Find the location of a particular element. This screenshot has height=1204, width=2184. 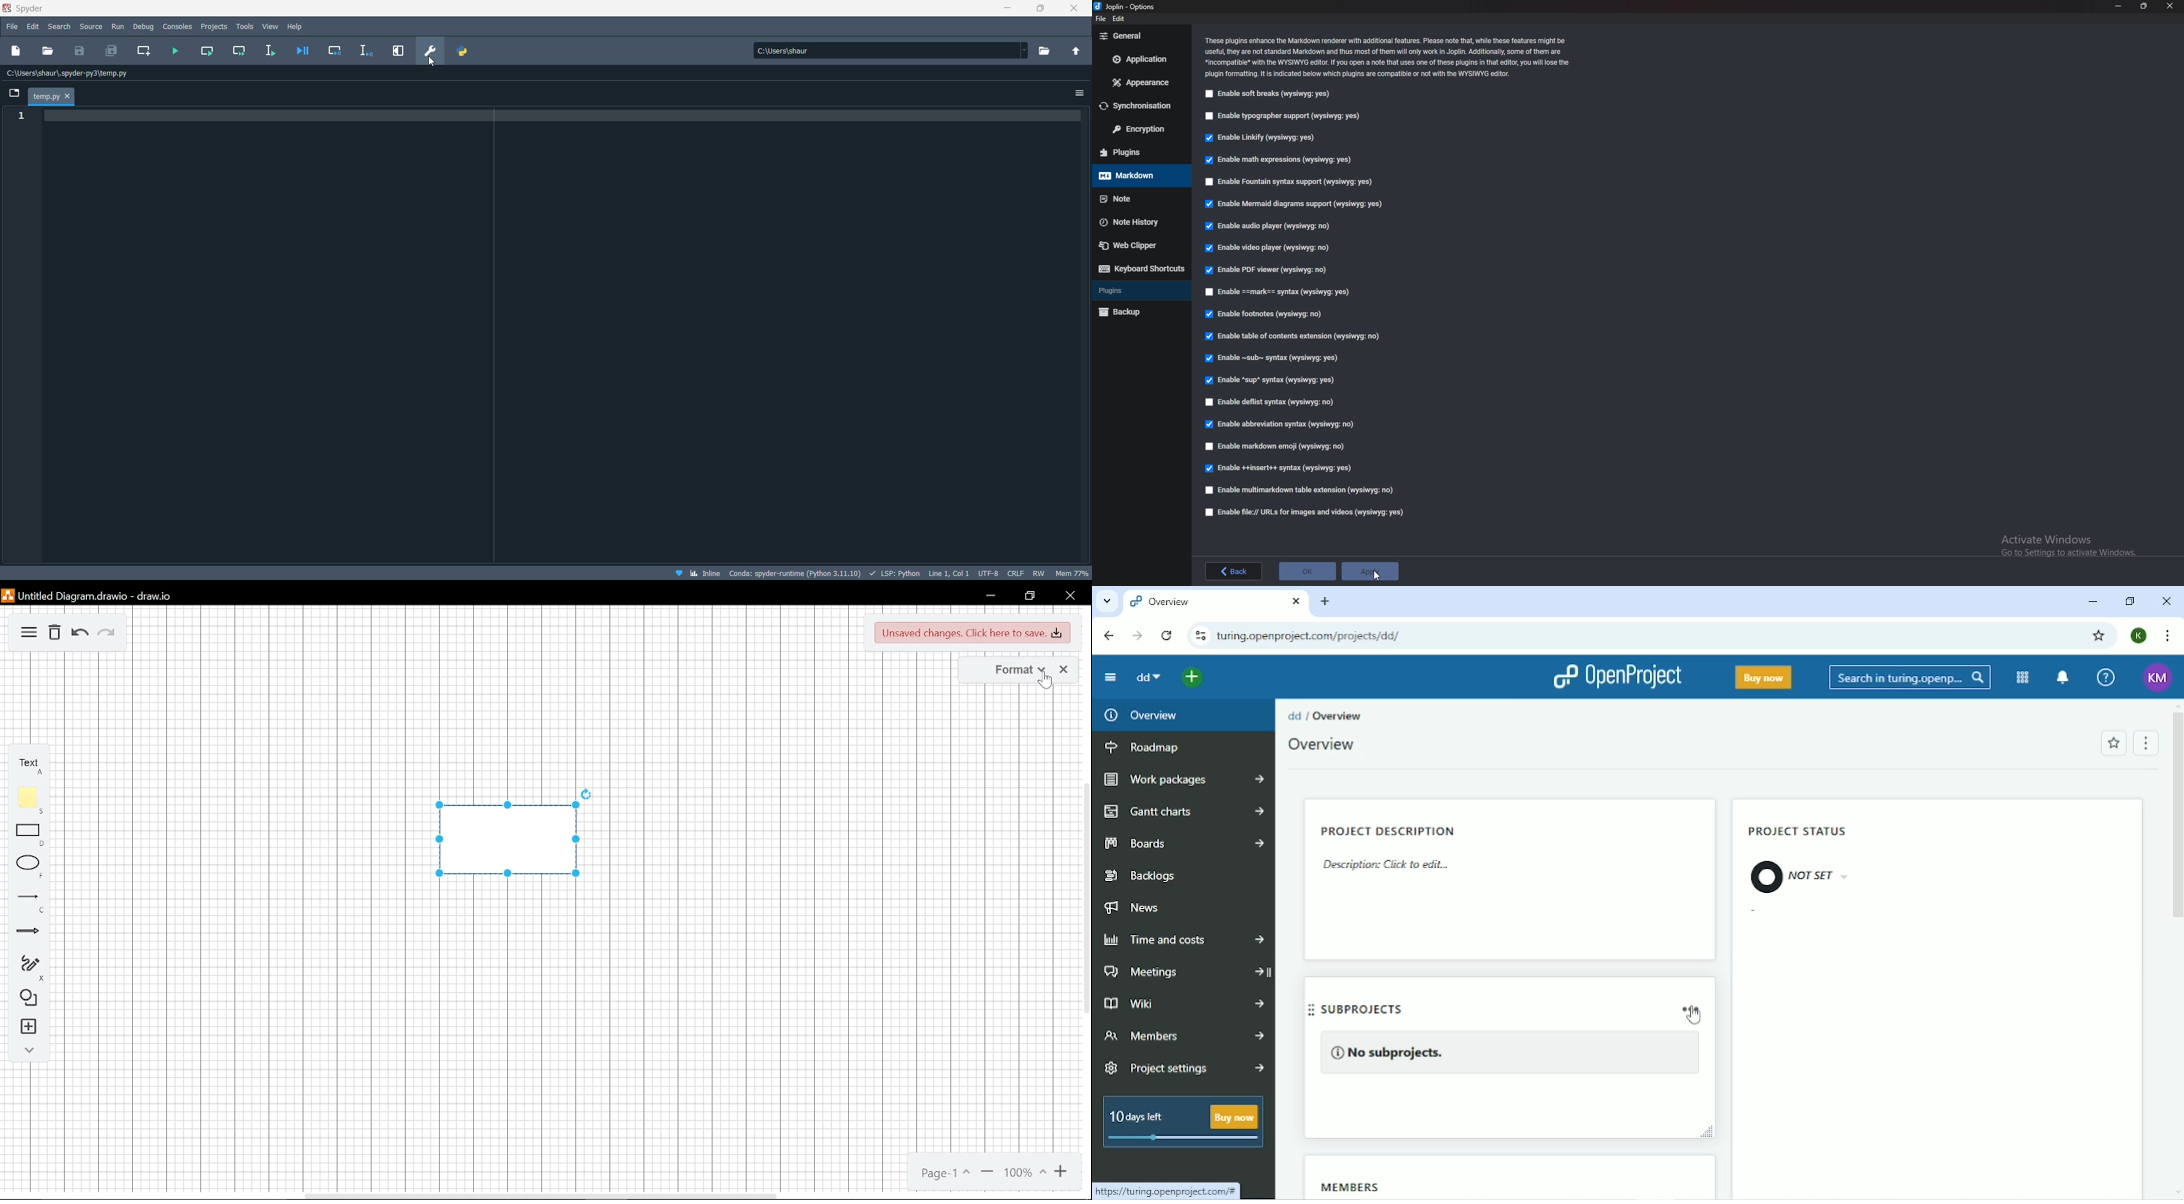

cursor is located at coordinates (431, 63).